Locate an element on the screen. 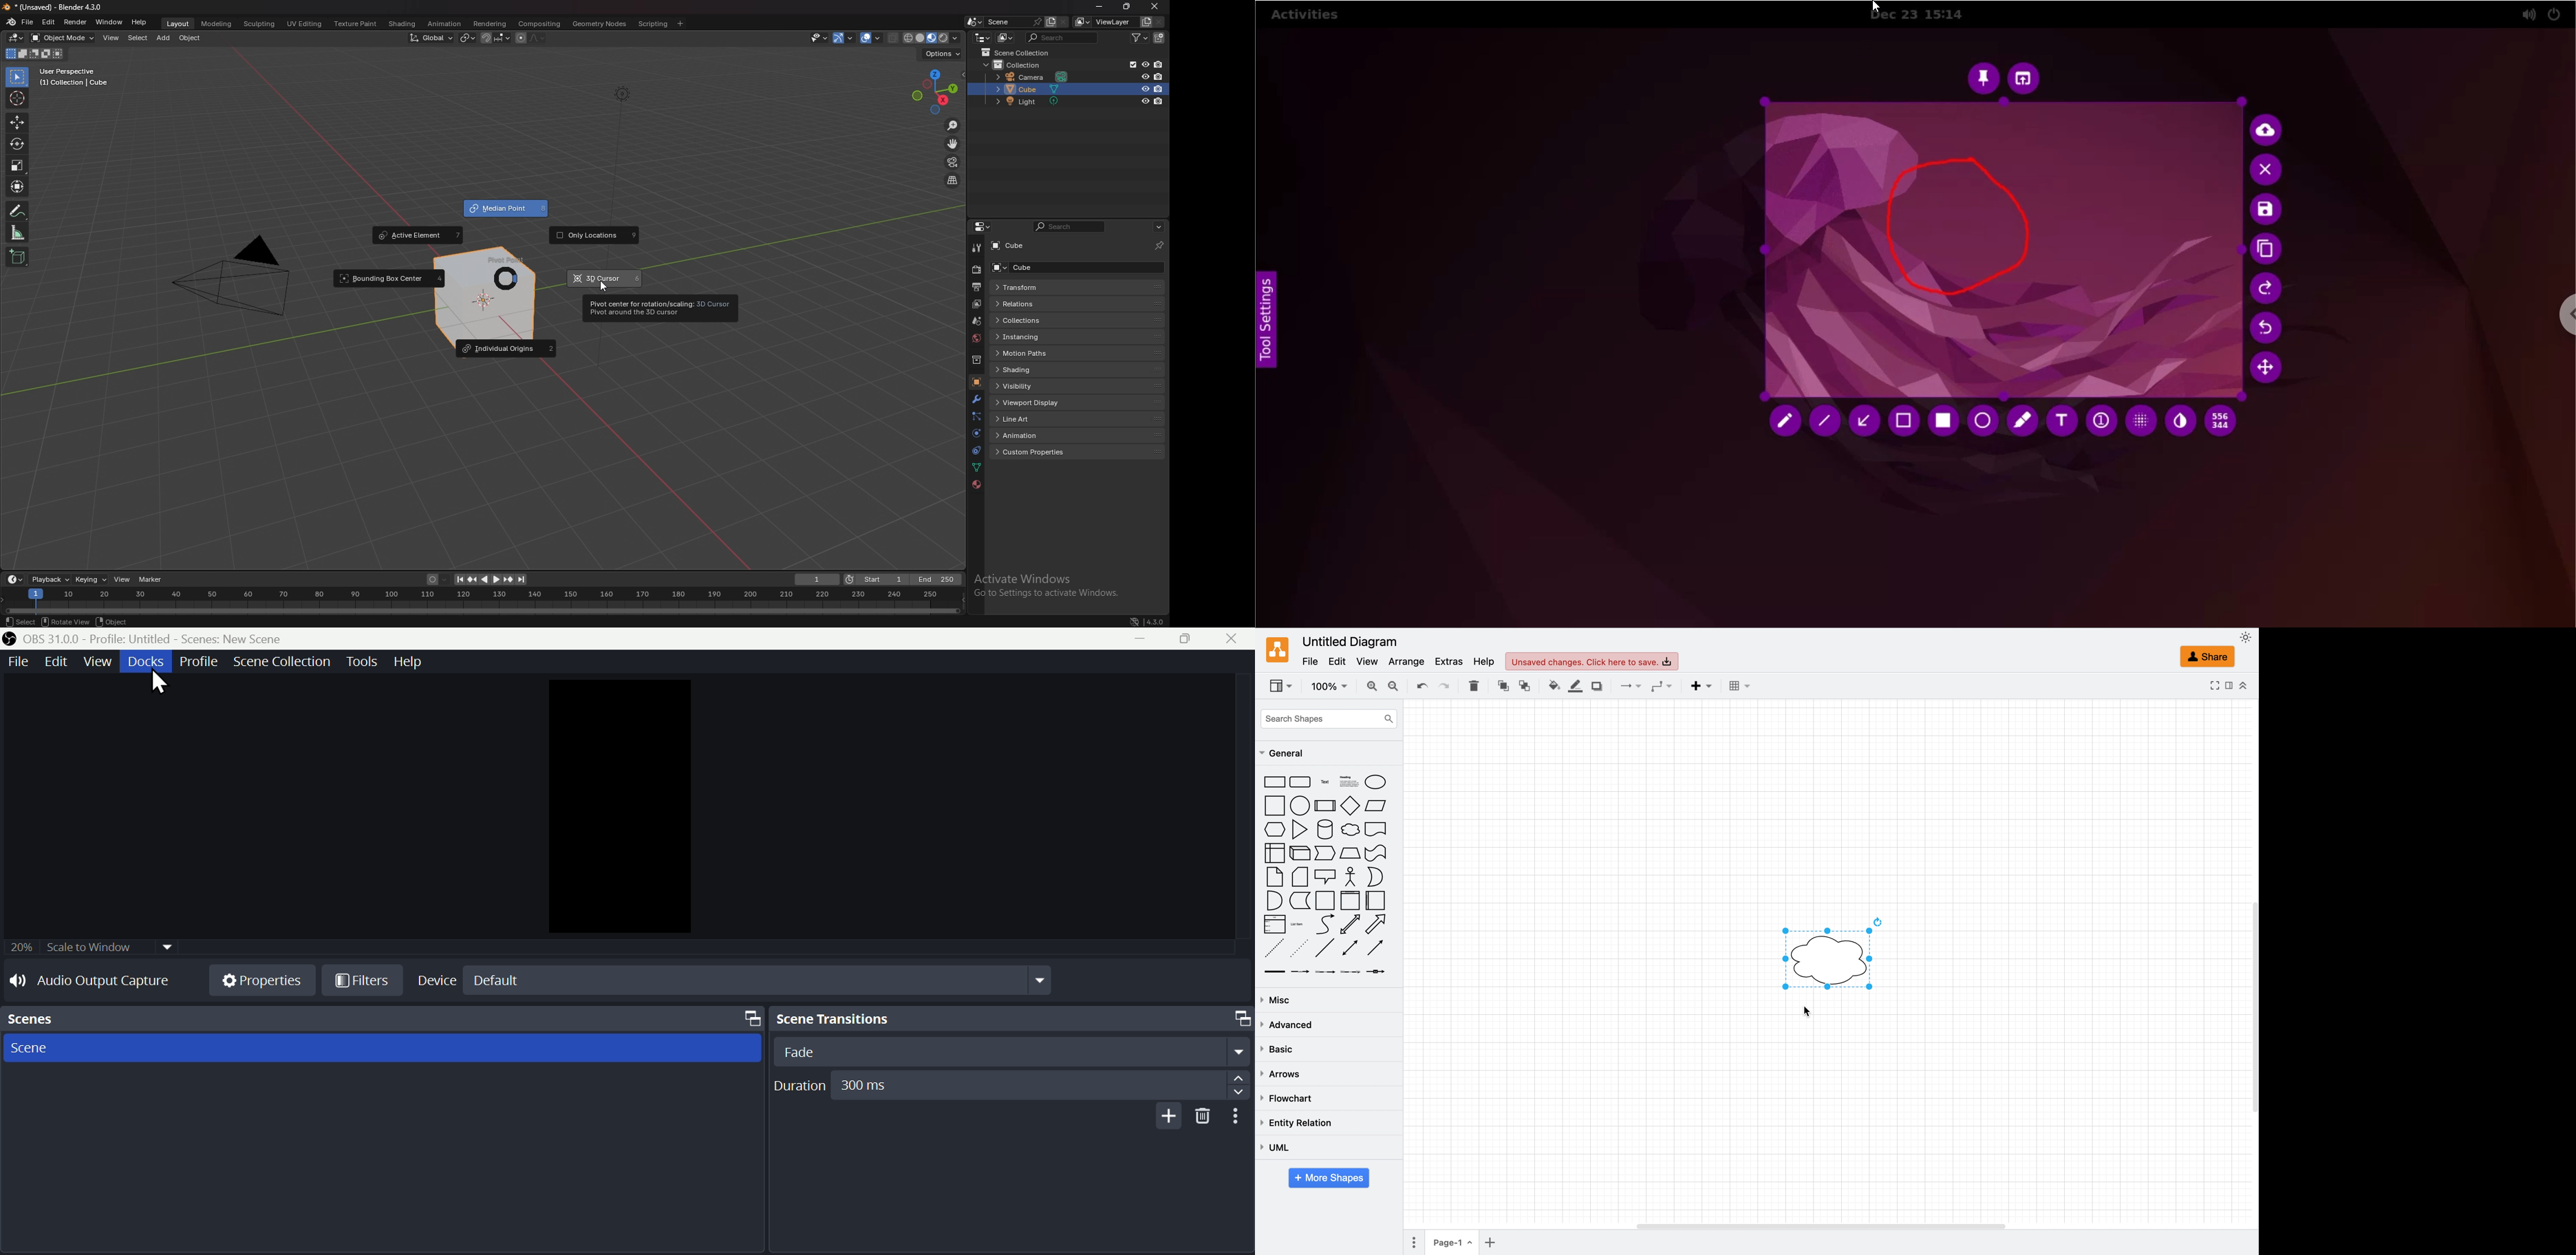 The image size is (2576, 1260). rotate is located at coordinates (1875, 922).